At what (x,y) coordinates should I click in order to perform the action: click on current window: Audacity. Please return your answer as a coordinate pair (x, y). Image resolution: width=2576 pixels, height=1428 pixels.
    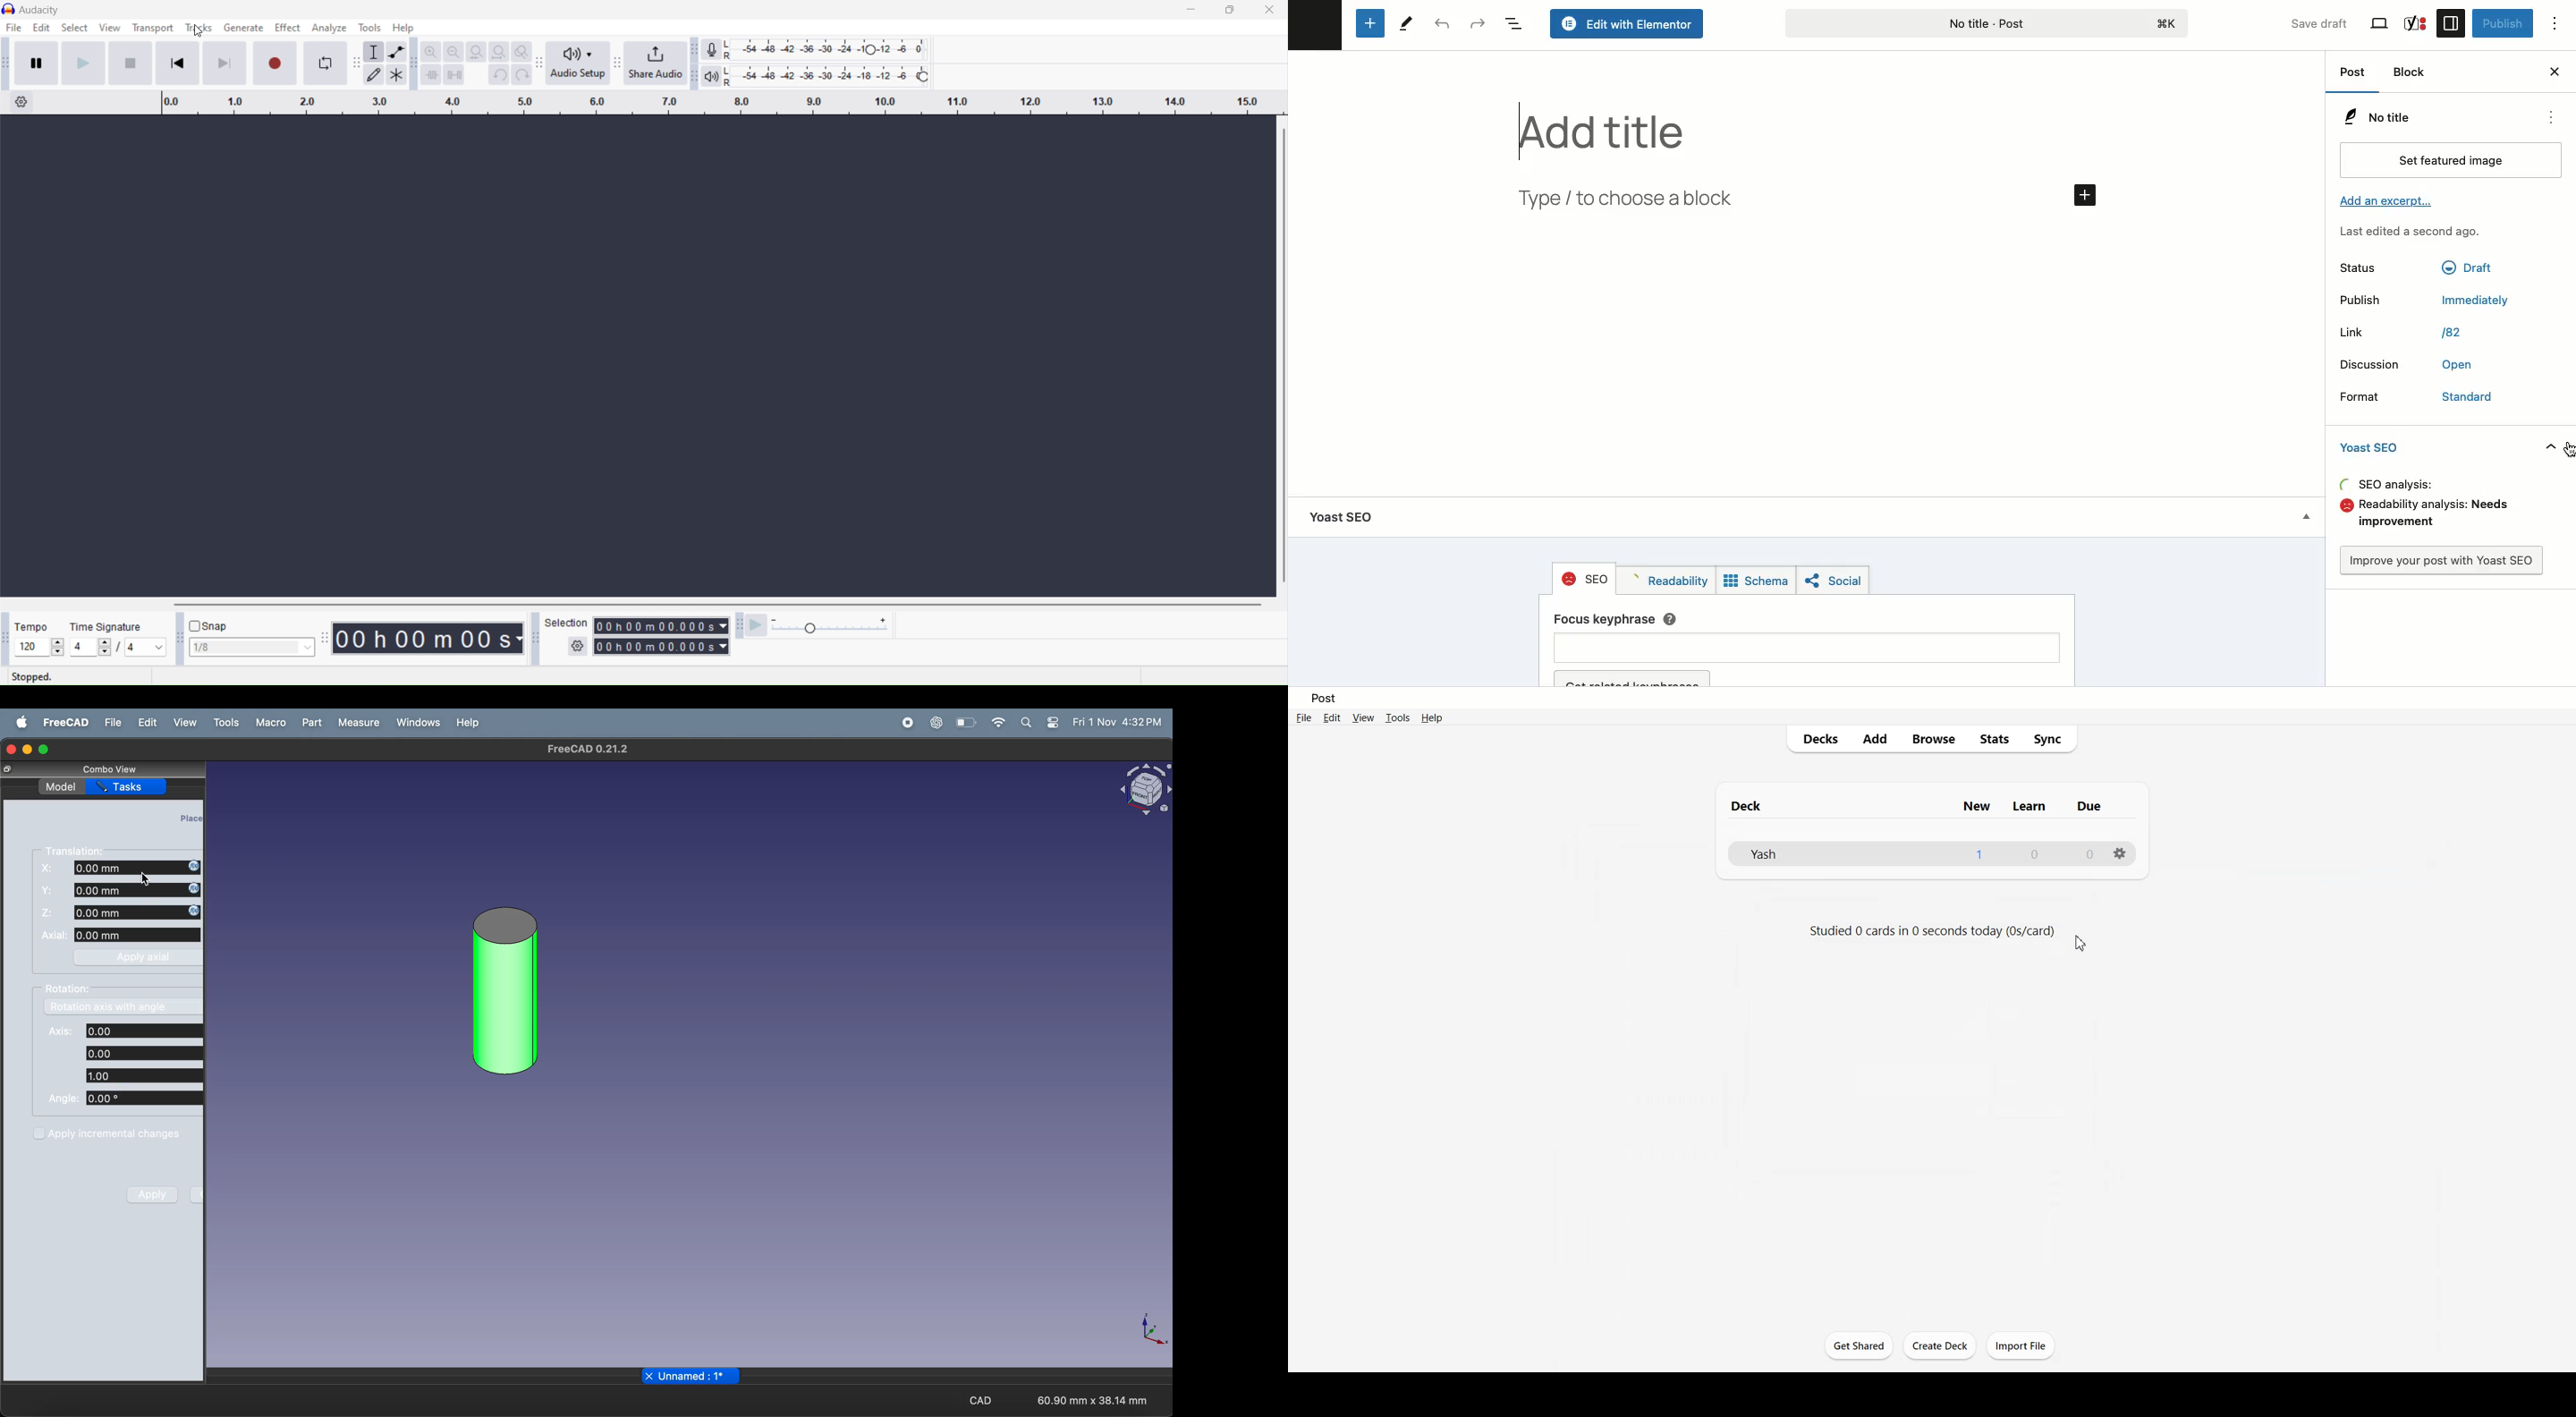
    Looking at the image, I should click on (41, 9).